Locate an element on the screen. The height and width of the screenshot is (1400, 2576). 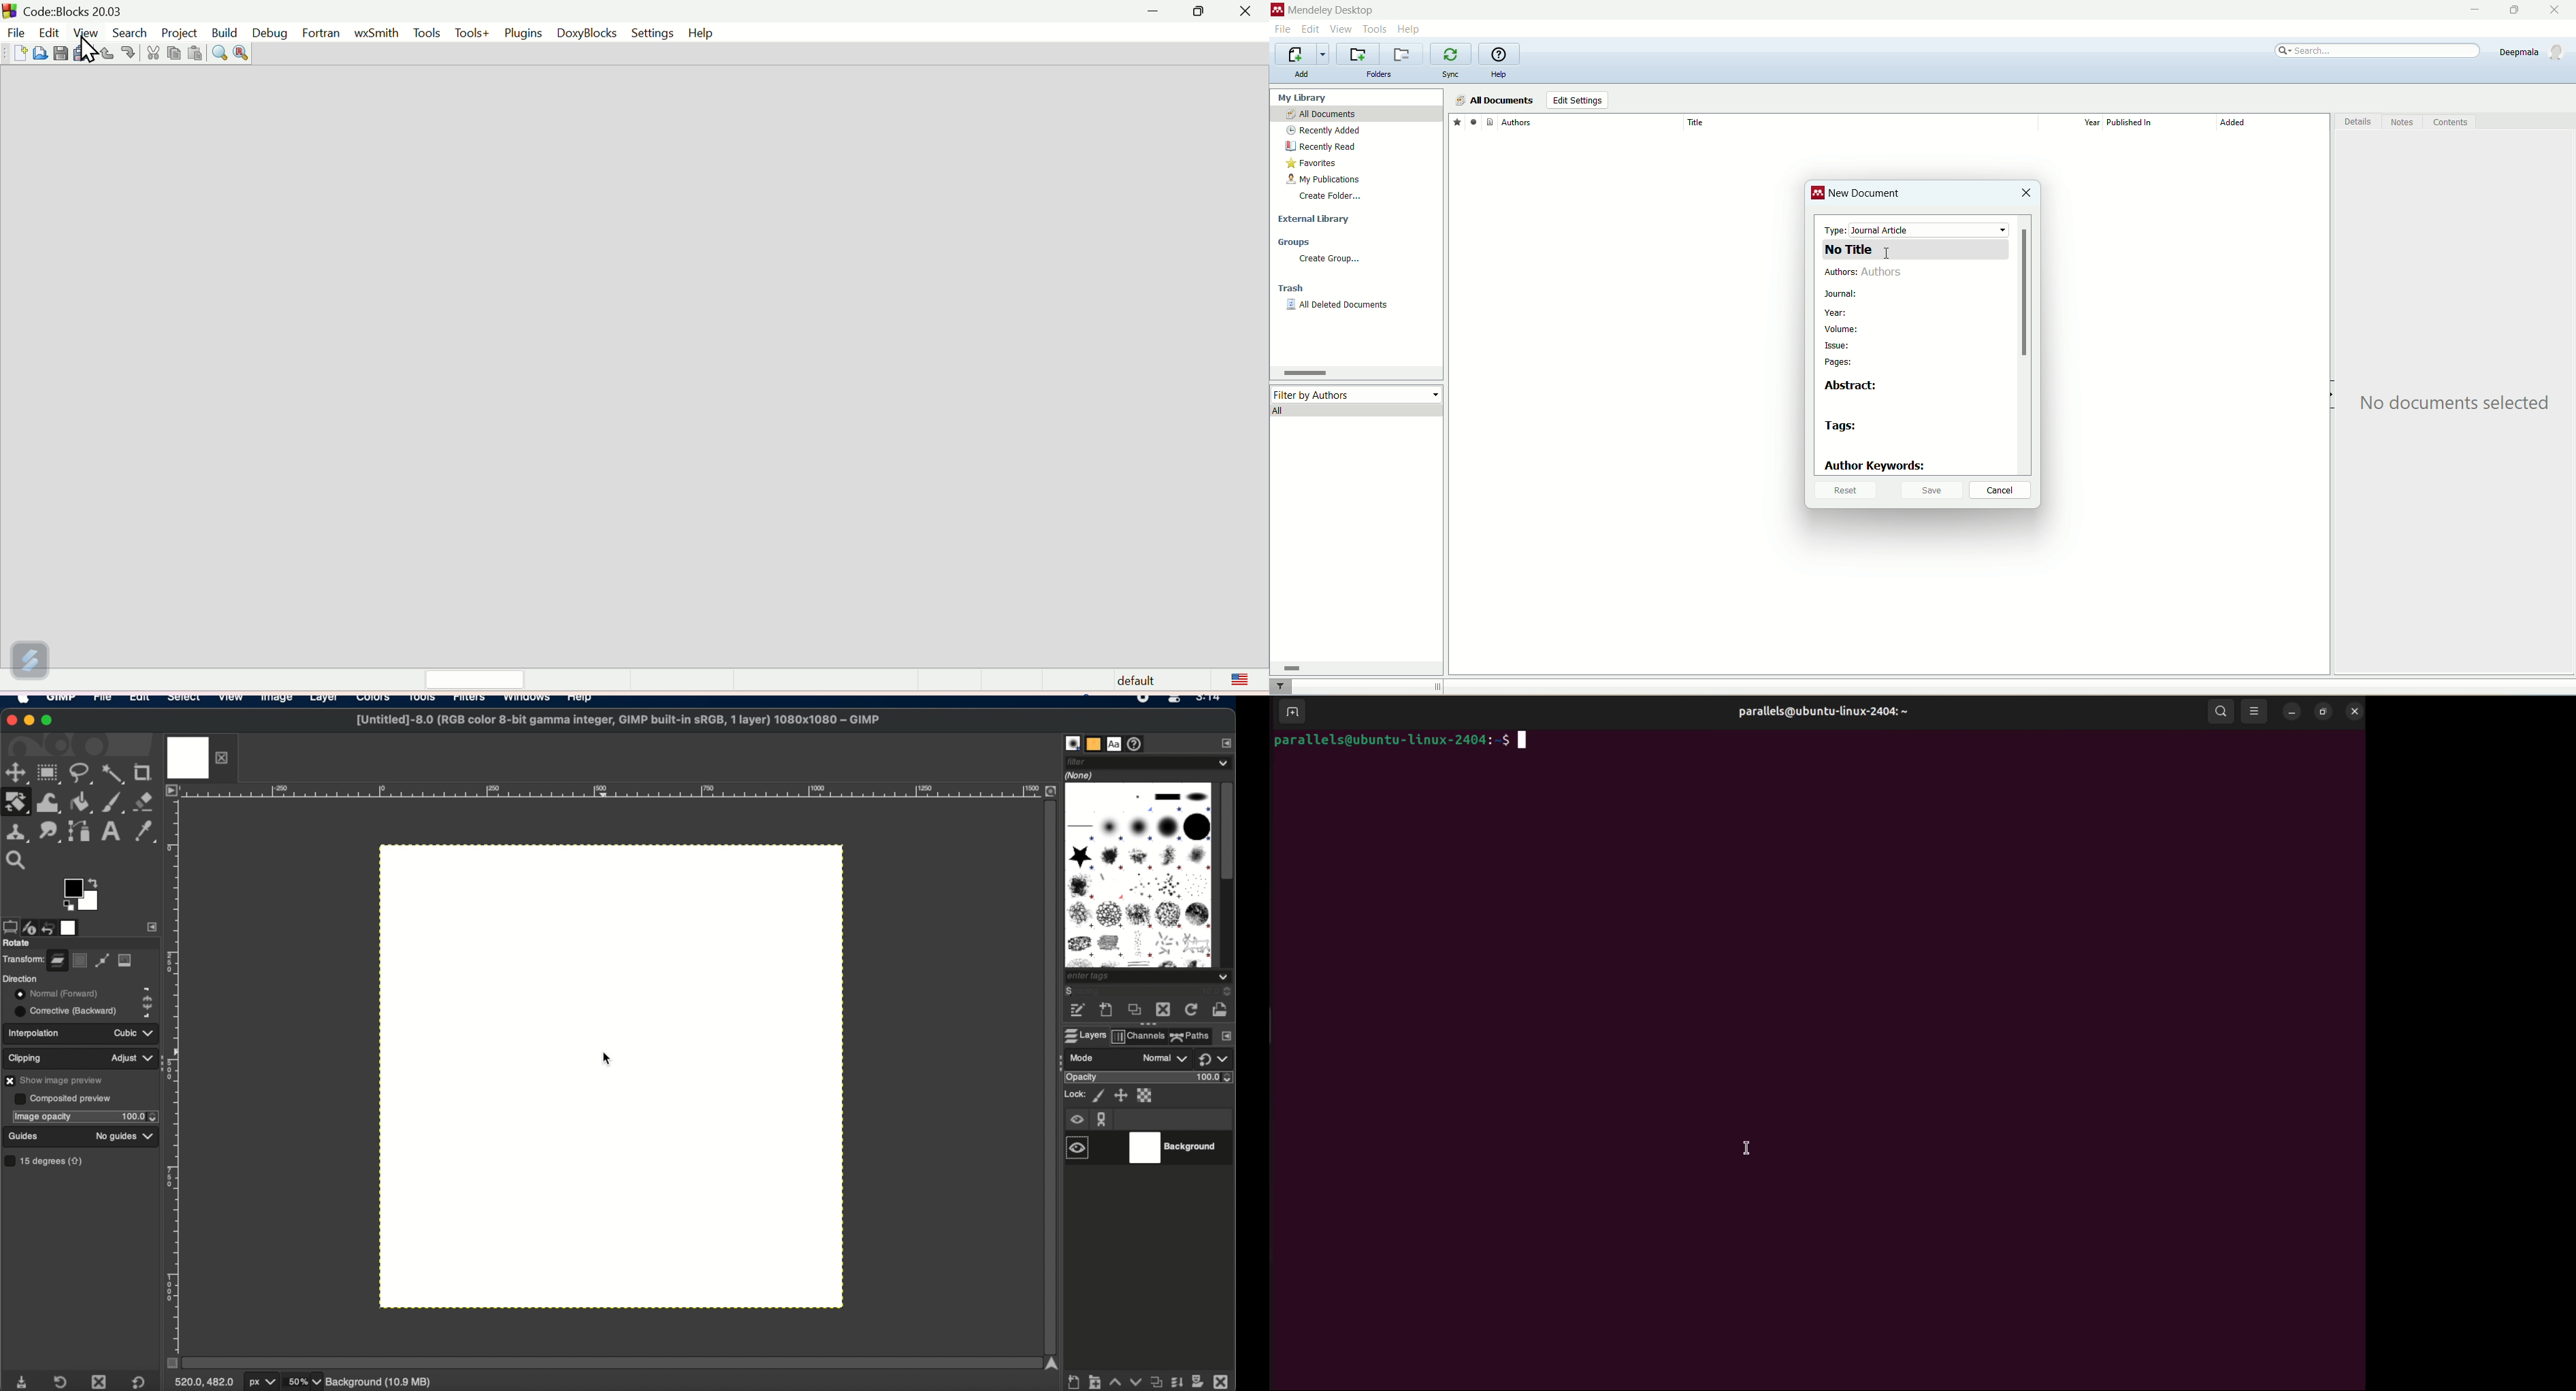
cancel is located at coordinates (2001, 491).